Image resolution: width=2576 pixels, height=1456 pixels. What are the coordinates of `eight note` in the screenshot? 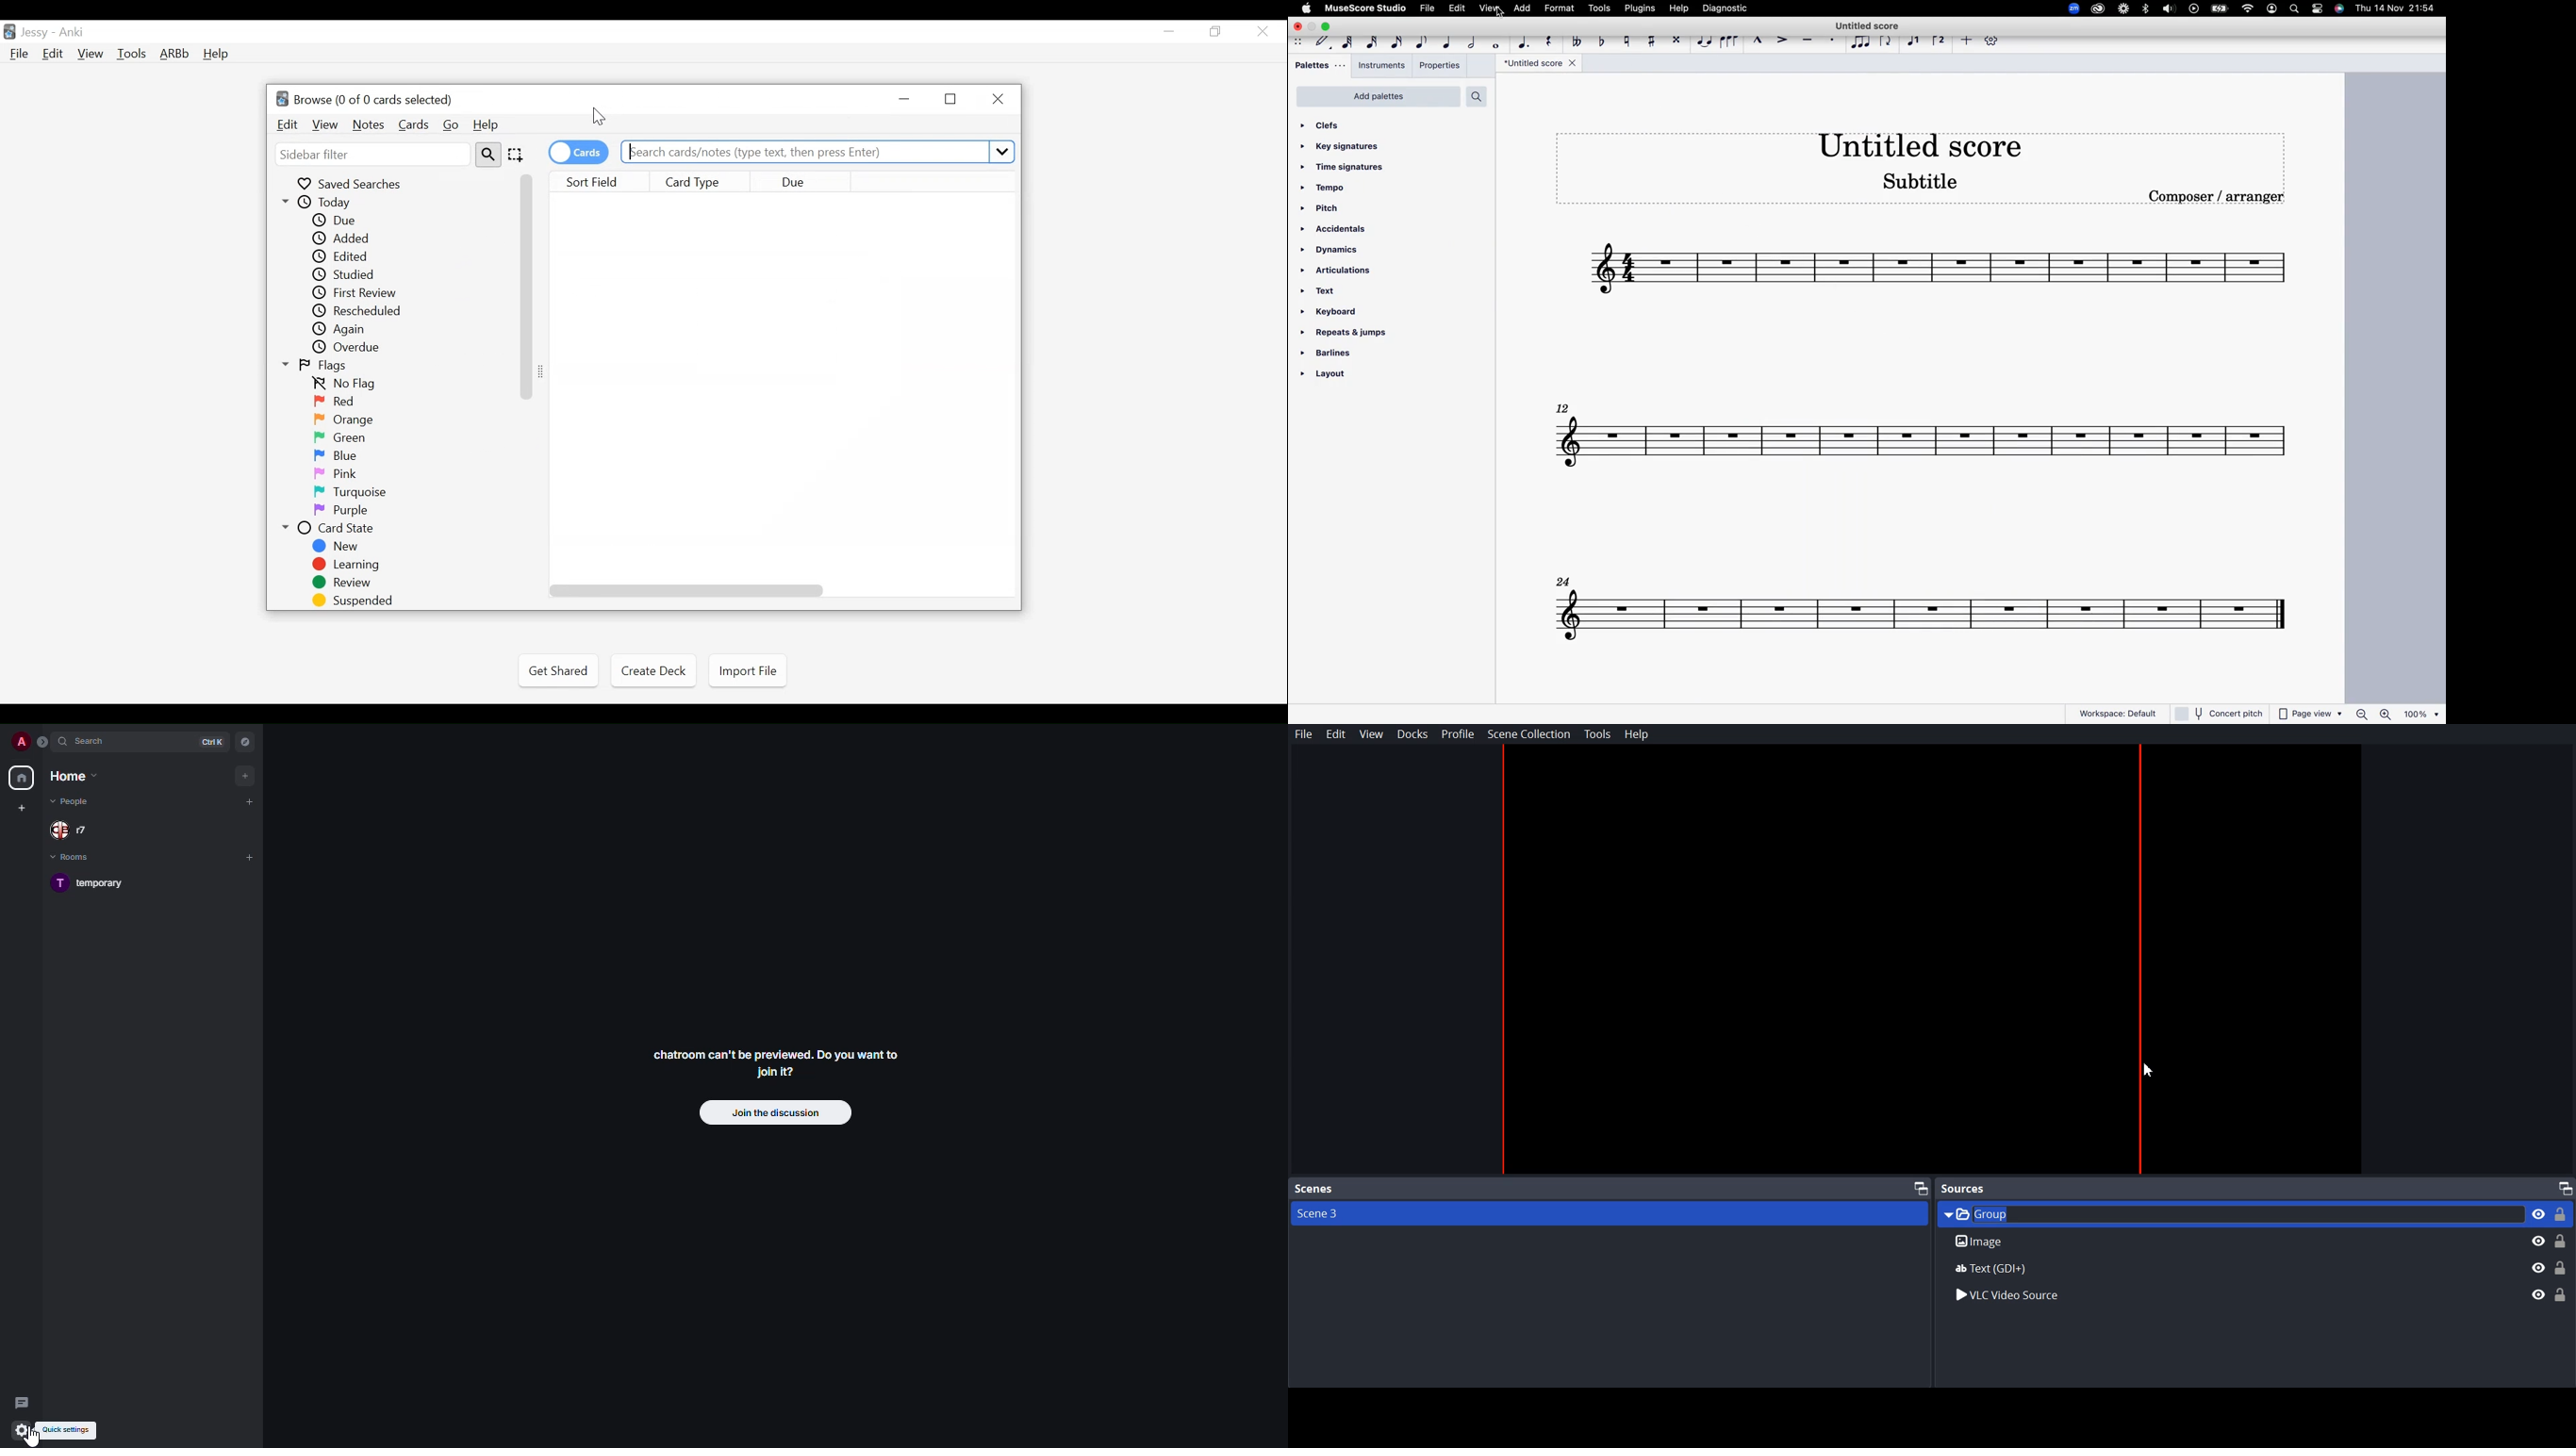 It's located at (1420, 42).